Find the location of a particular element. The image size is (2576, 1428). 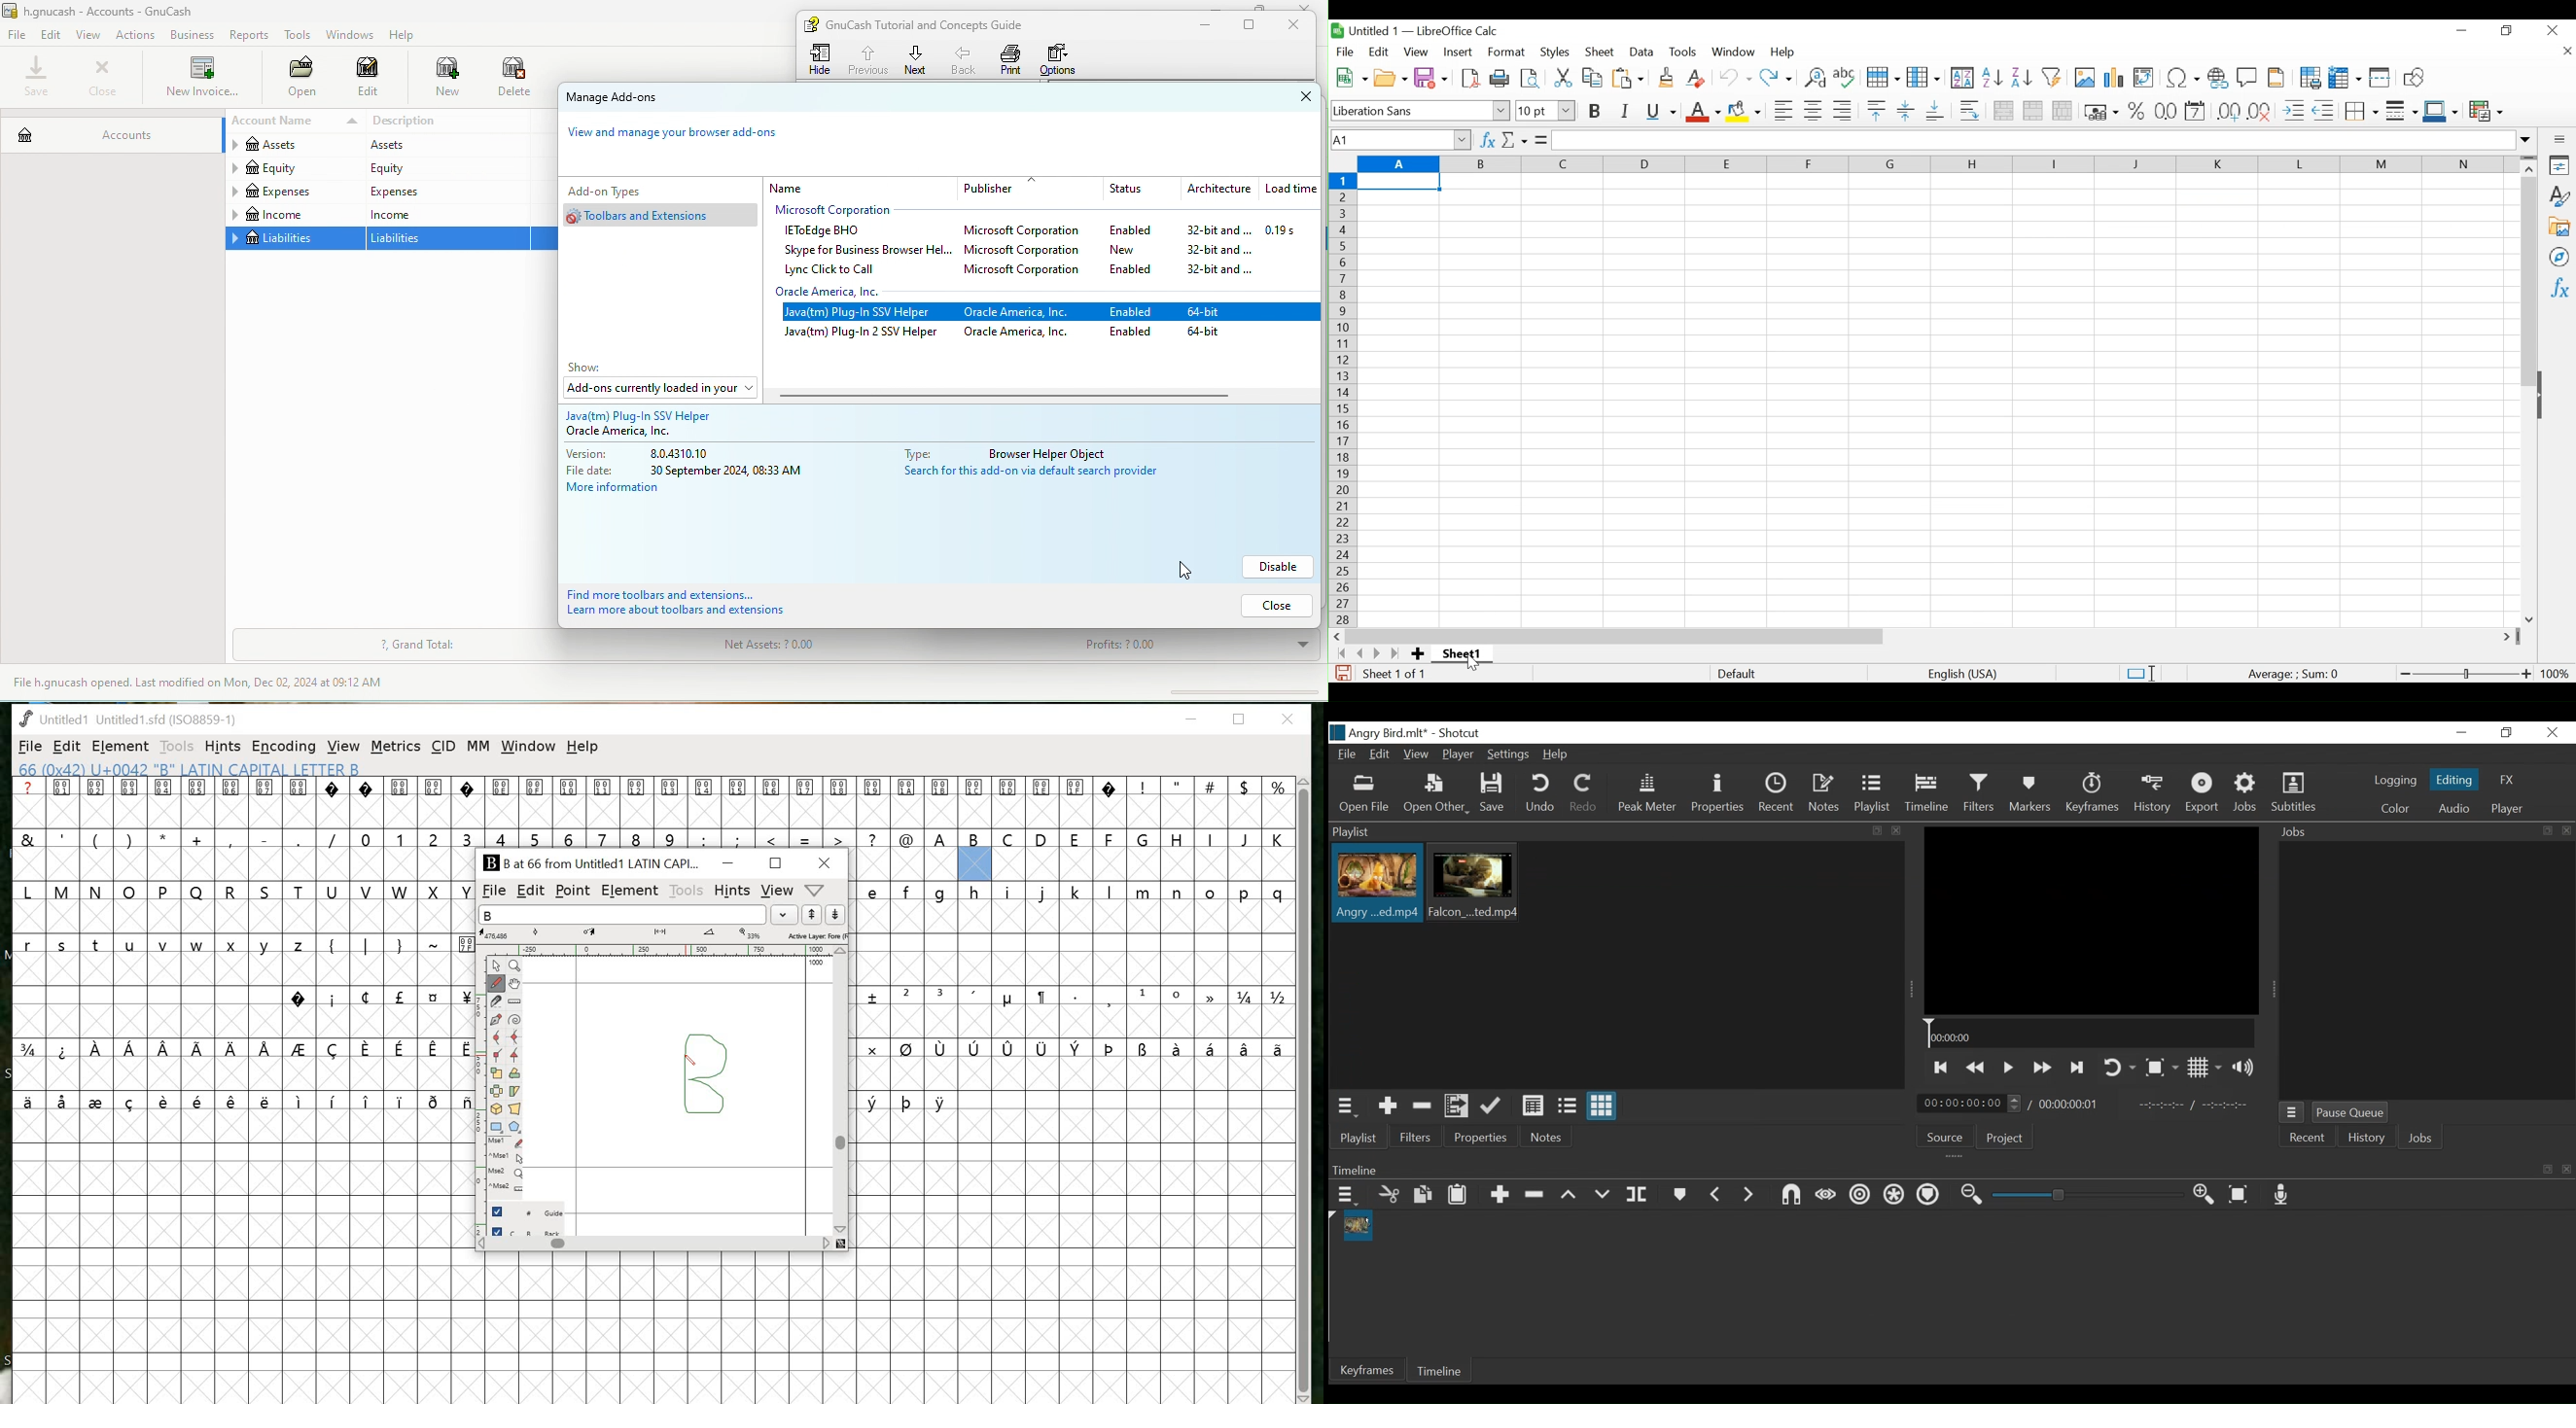

Perspective is located at coordinates (515, 1110).